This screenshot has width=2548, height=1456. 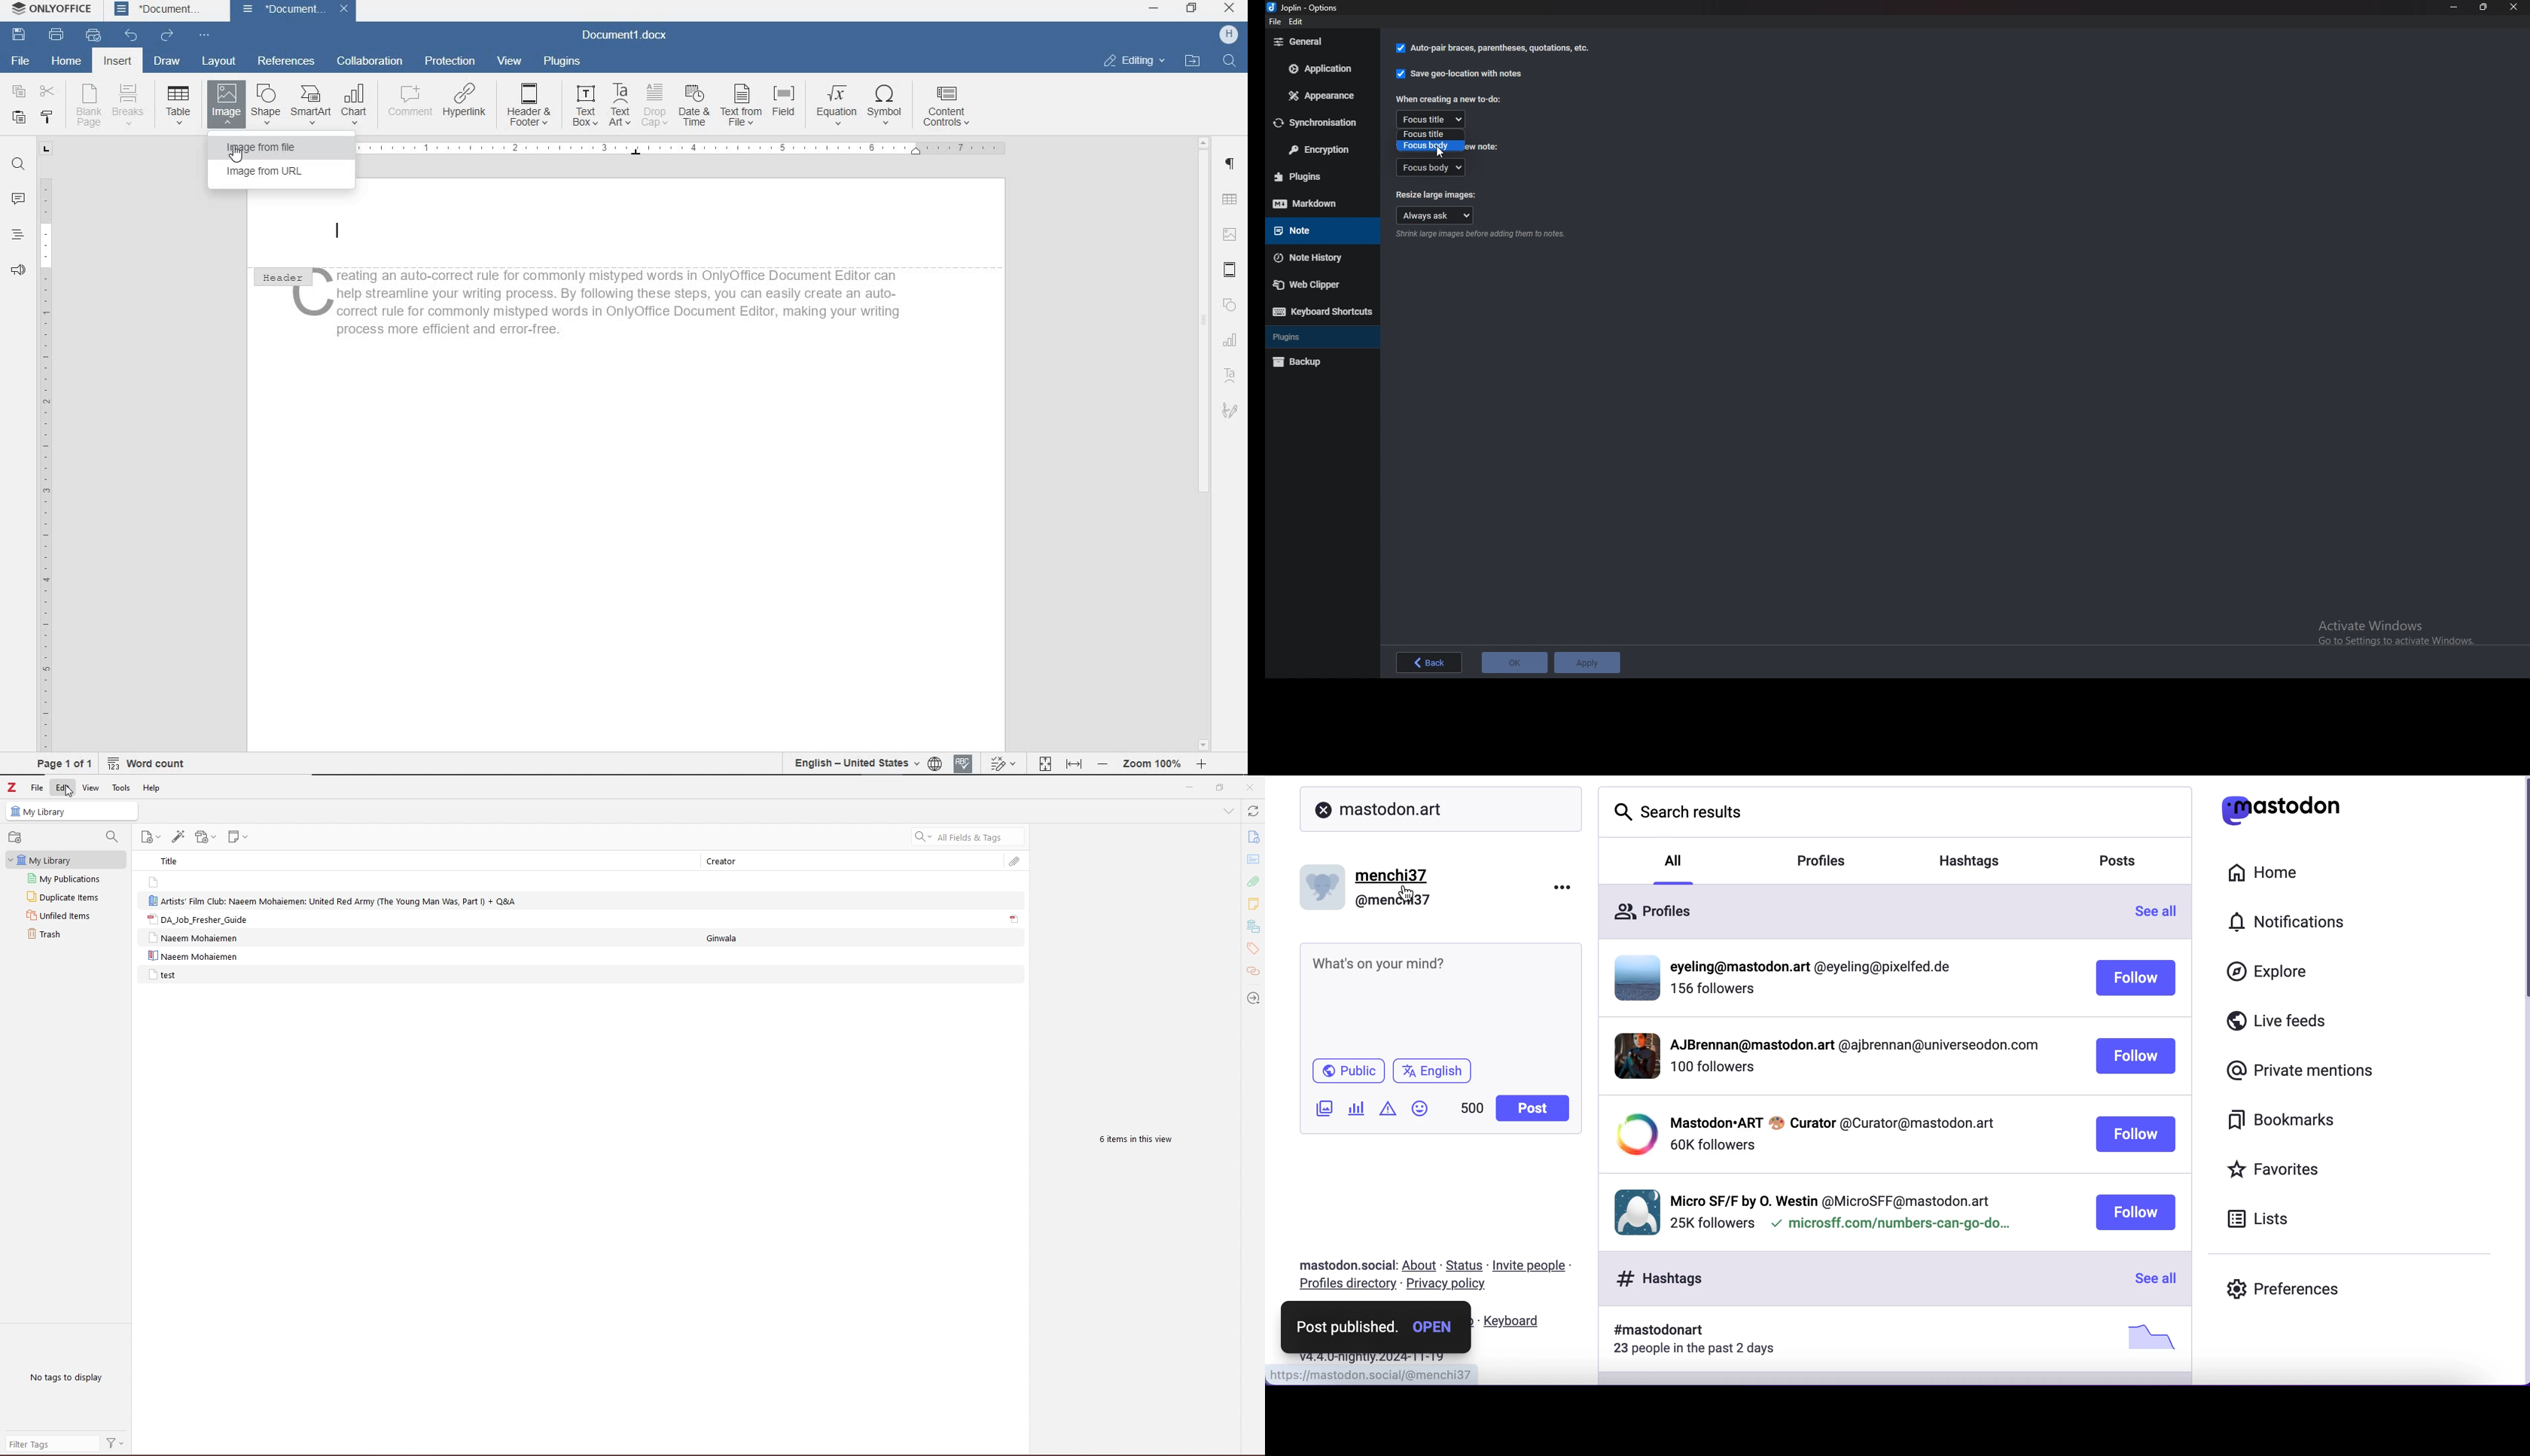 What do you see at coordinates (1730, 991) in the screenshot?
I see `followers` at bounding box center [1730, 991].